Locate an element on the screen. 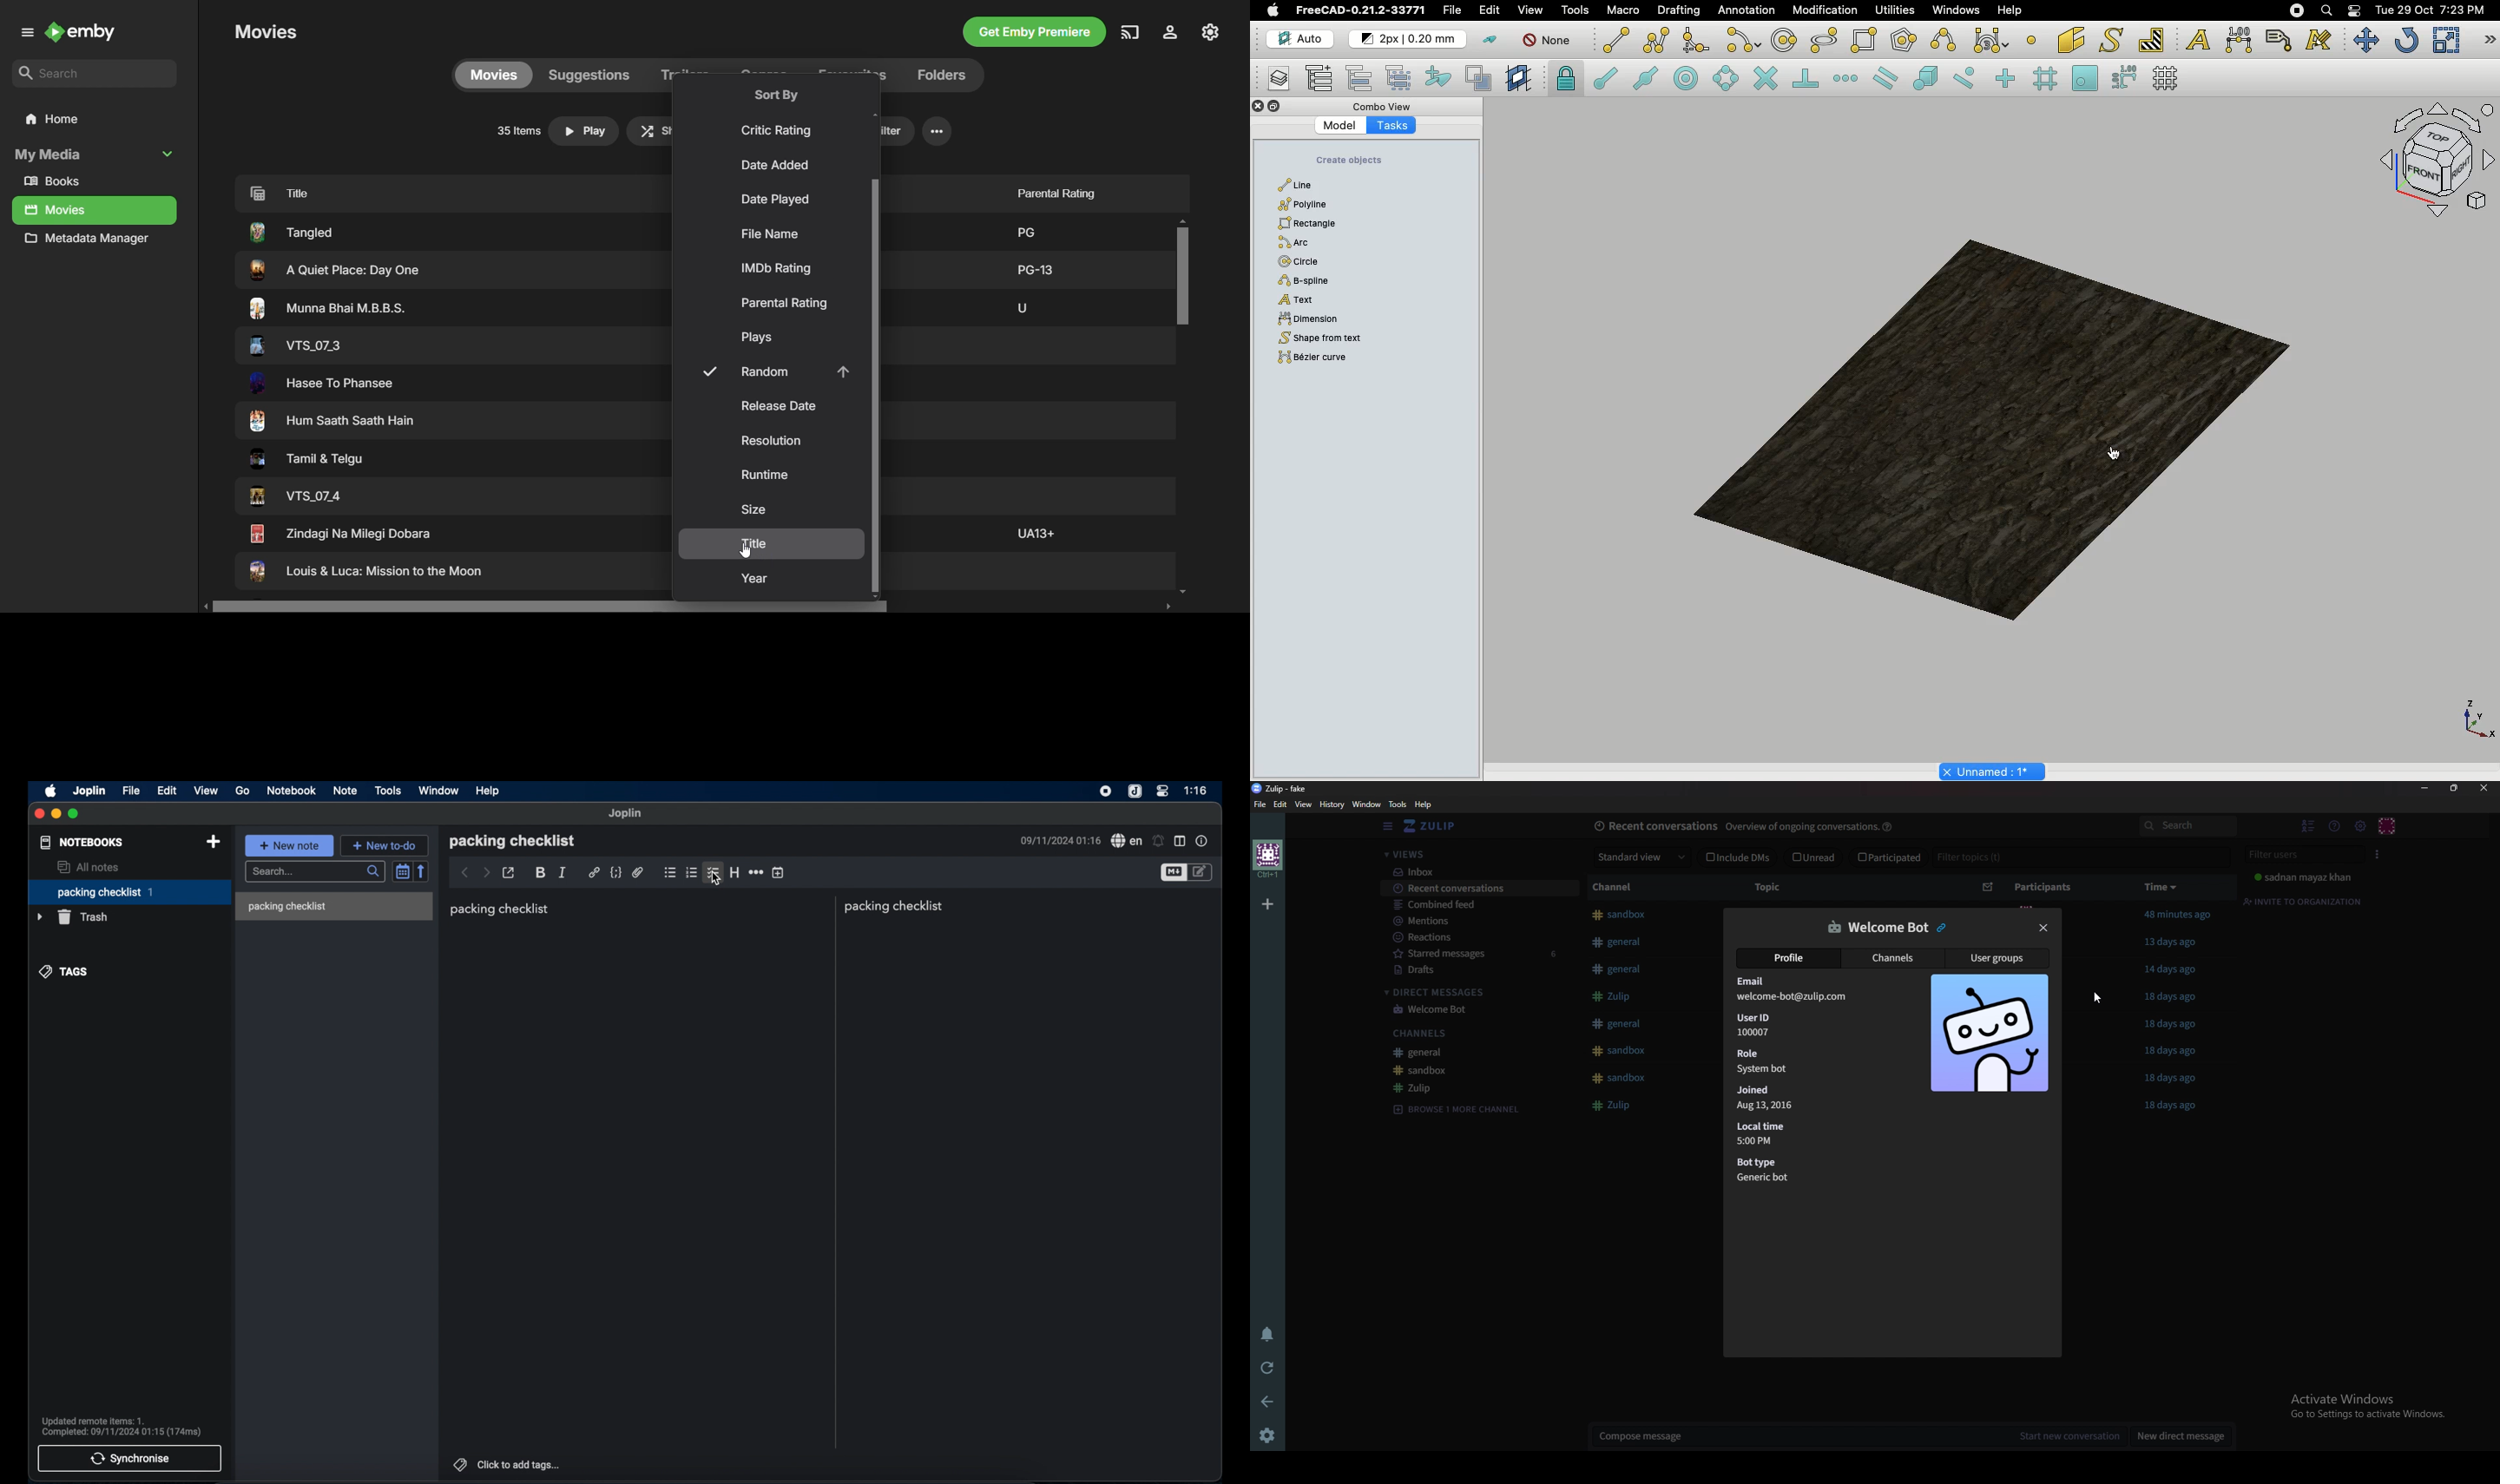  topic is located at coordinates (1773, 888).